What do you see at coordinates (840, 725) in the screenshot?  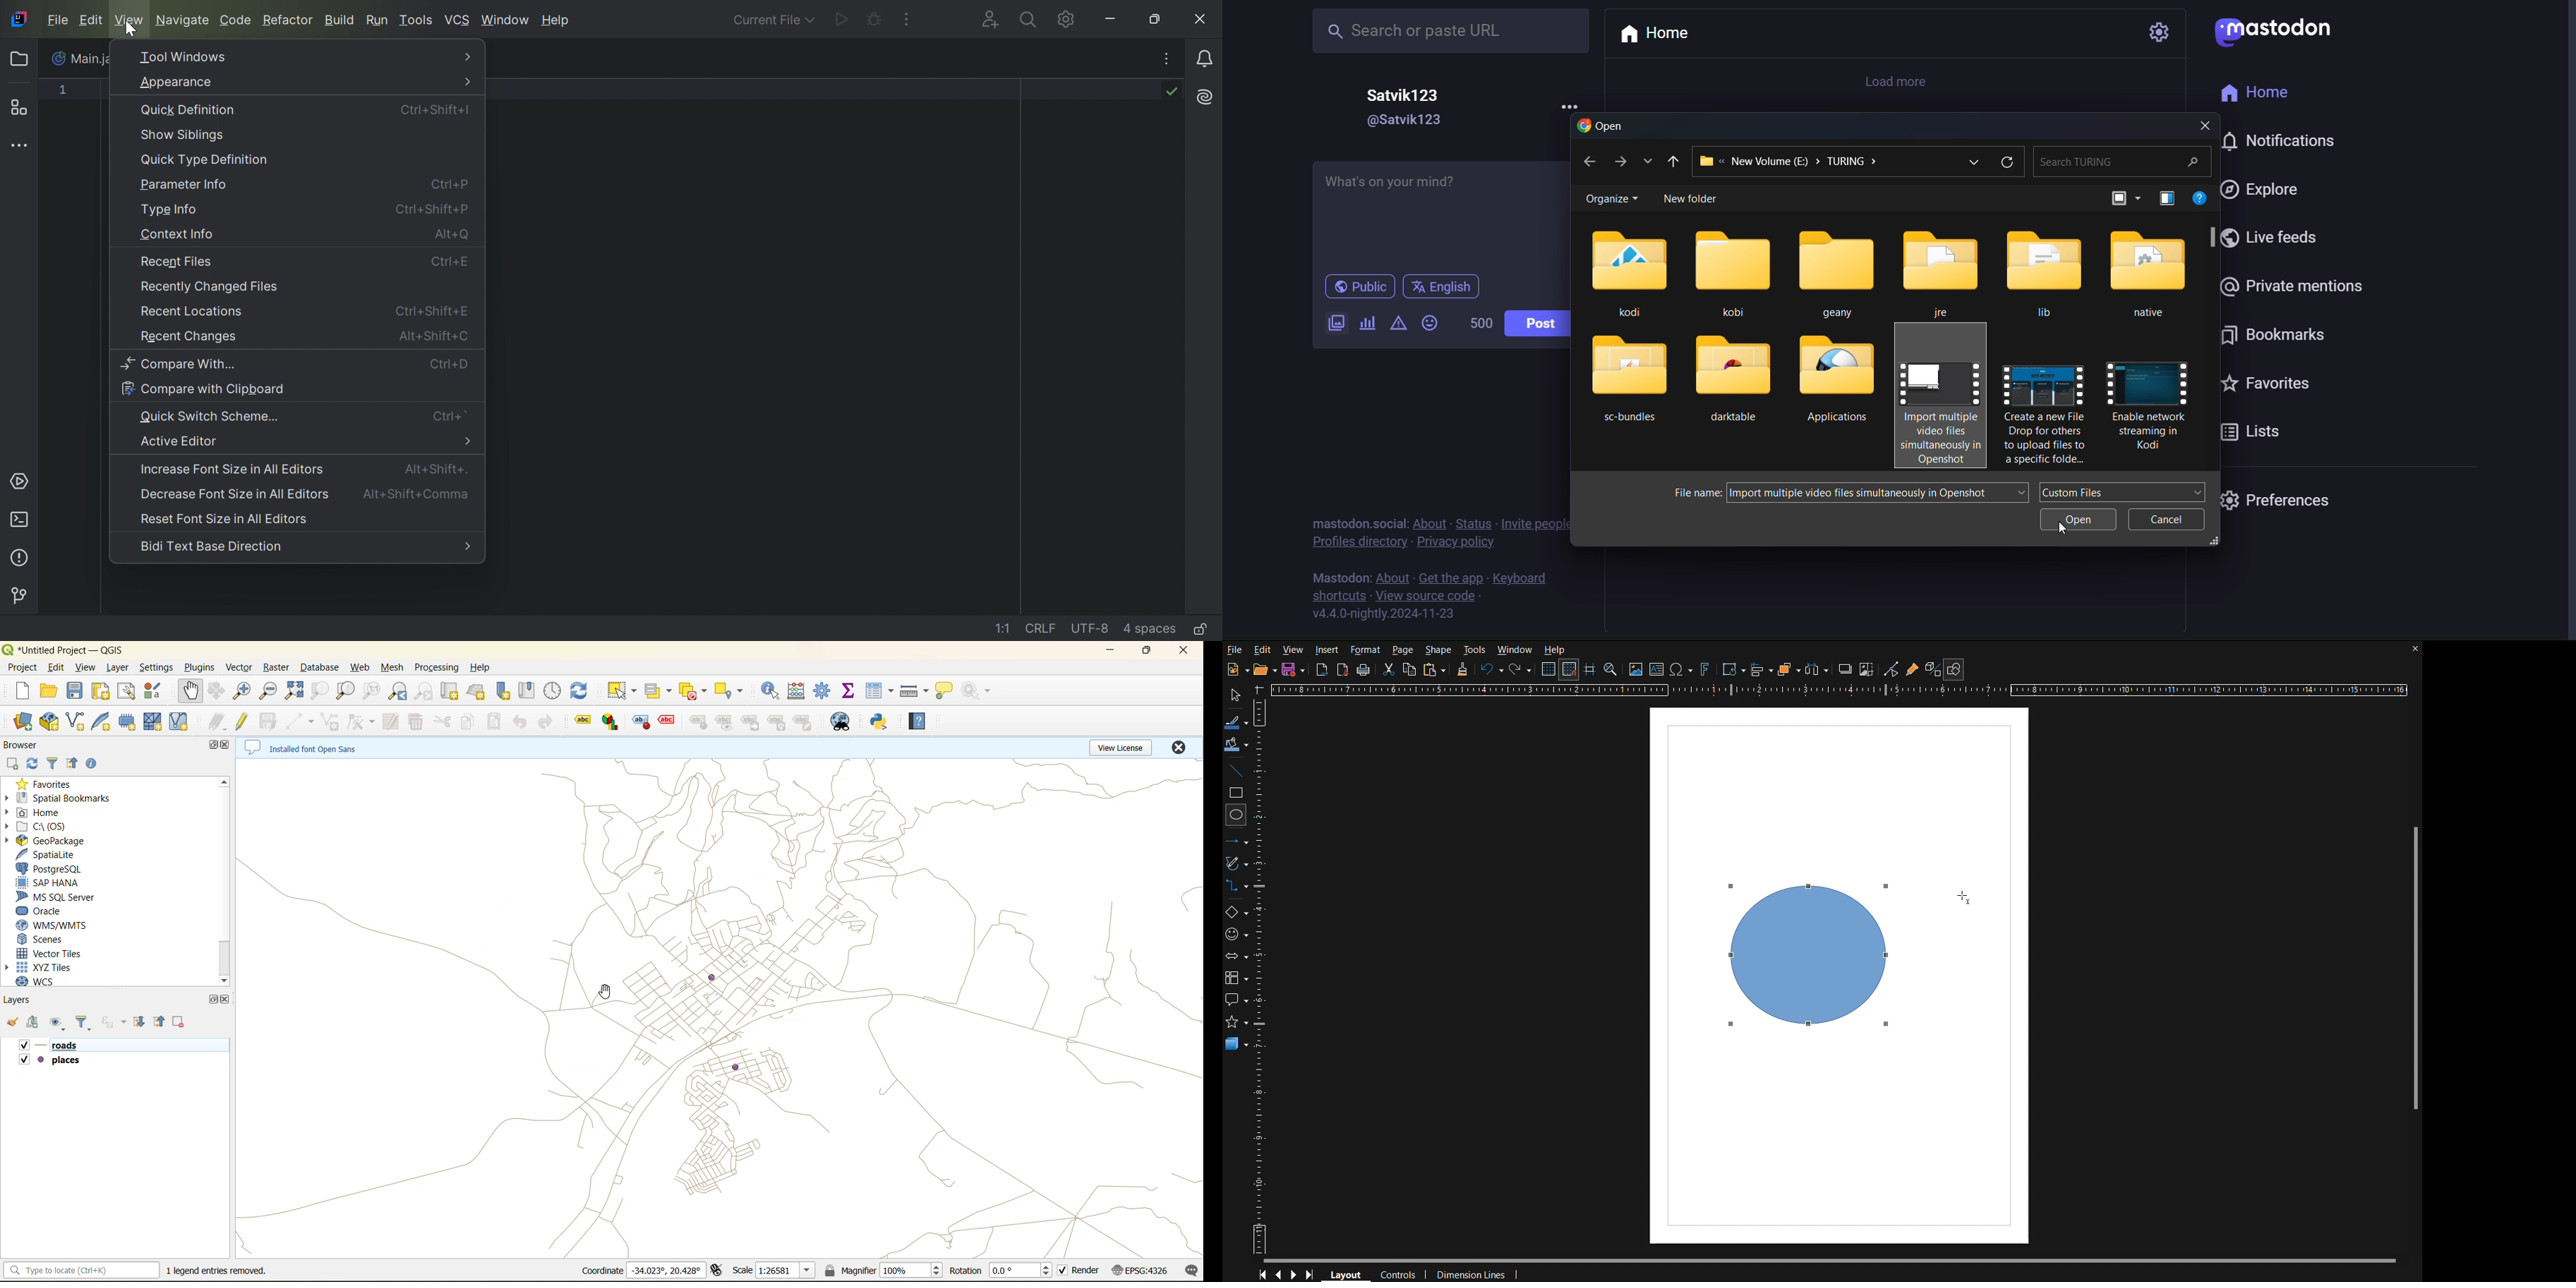 I see `metasearch` at bounding box center [840, 725].